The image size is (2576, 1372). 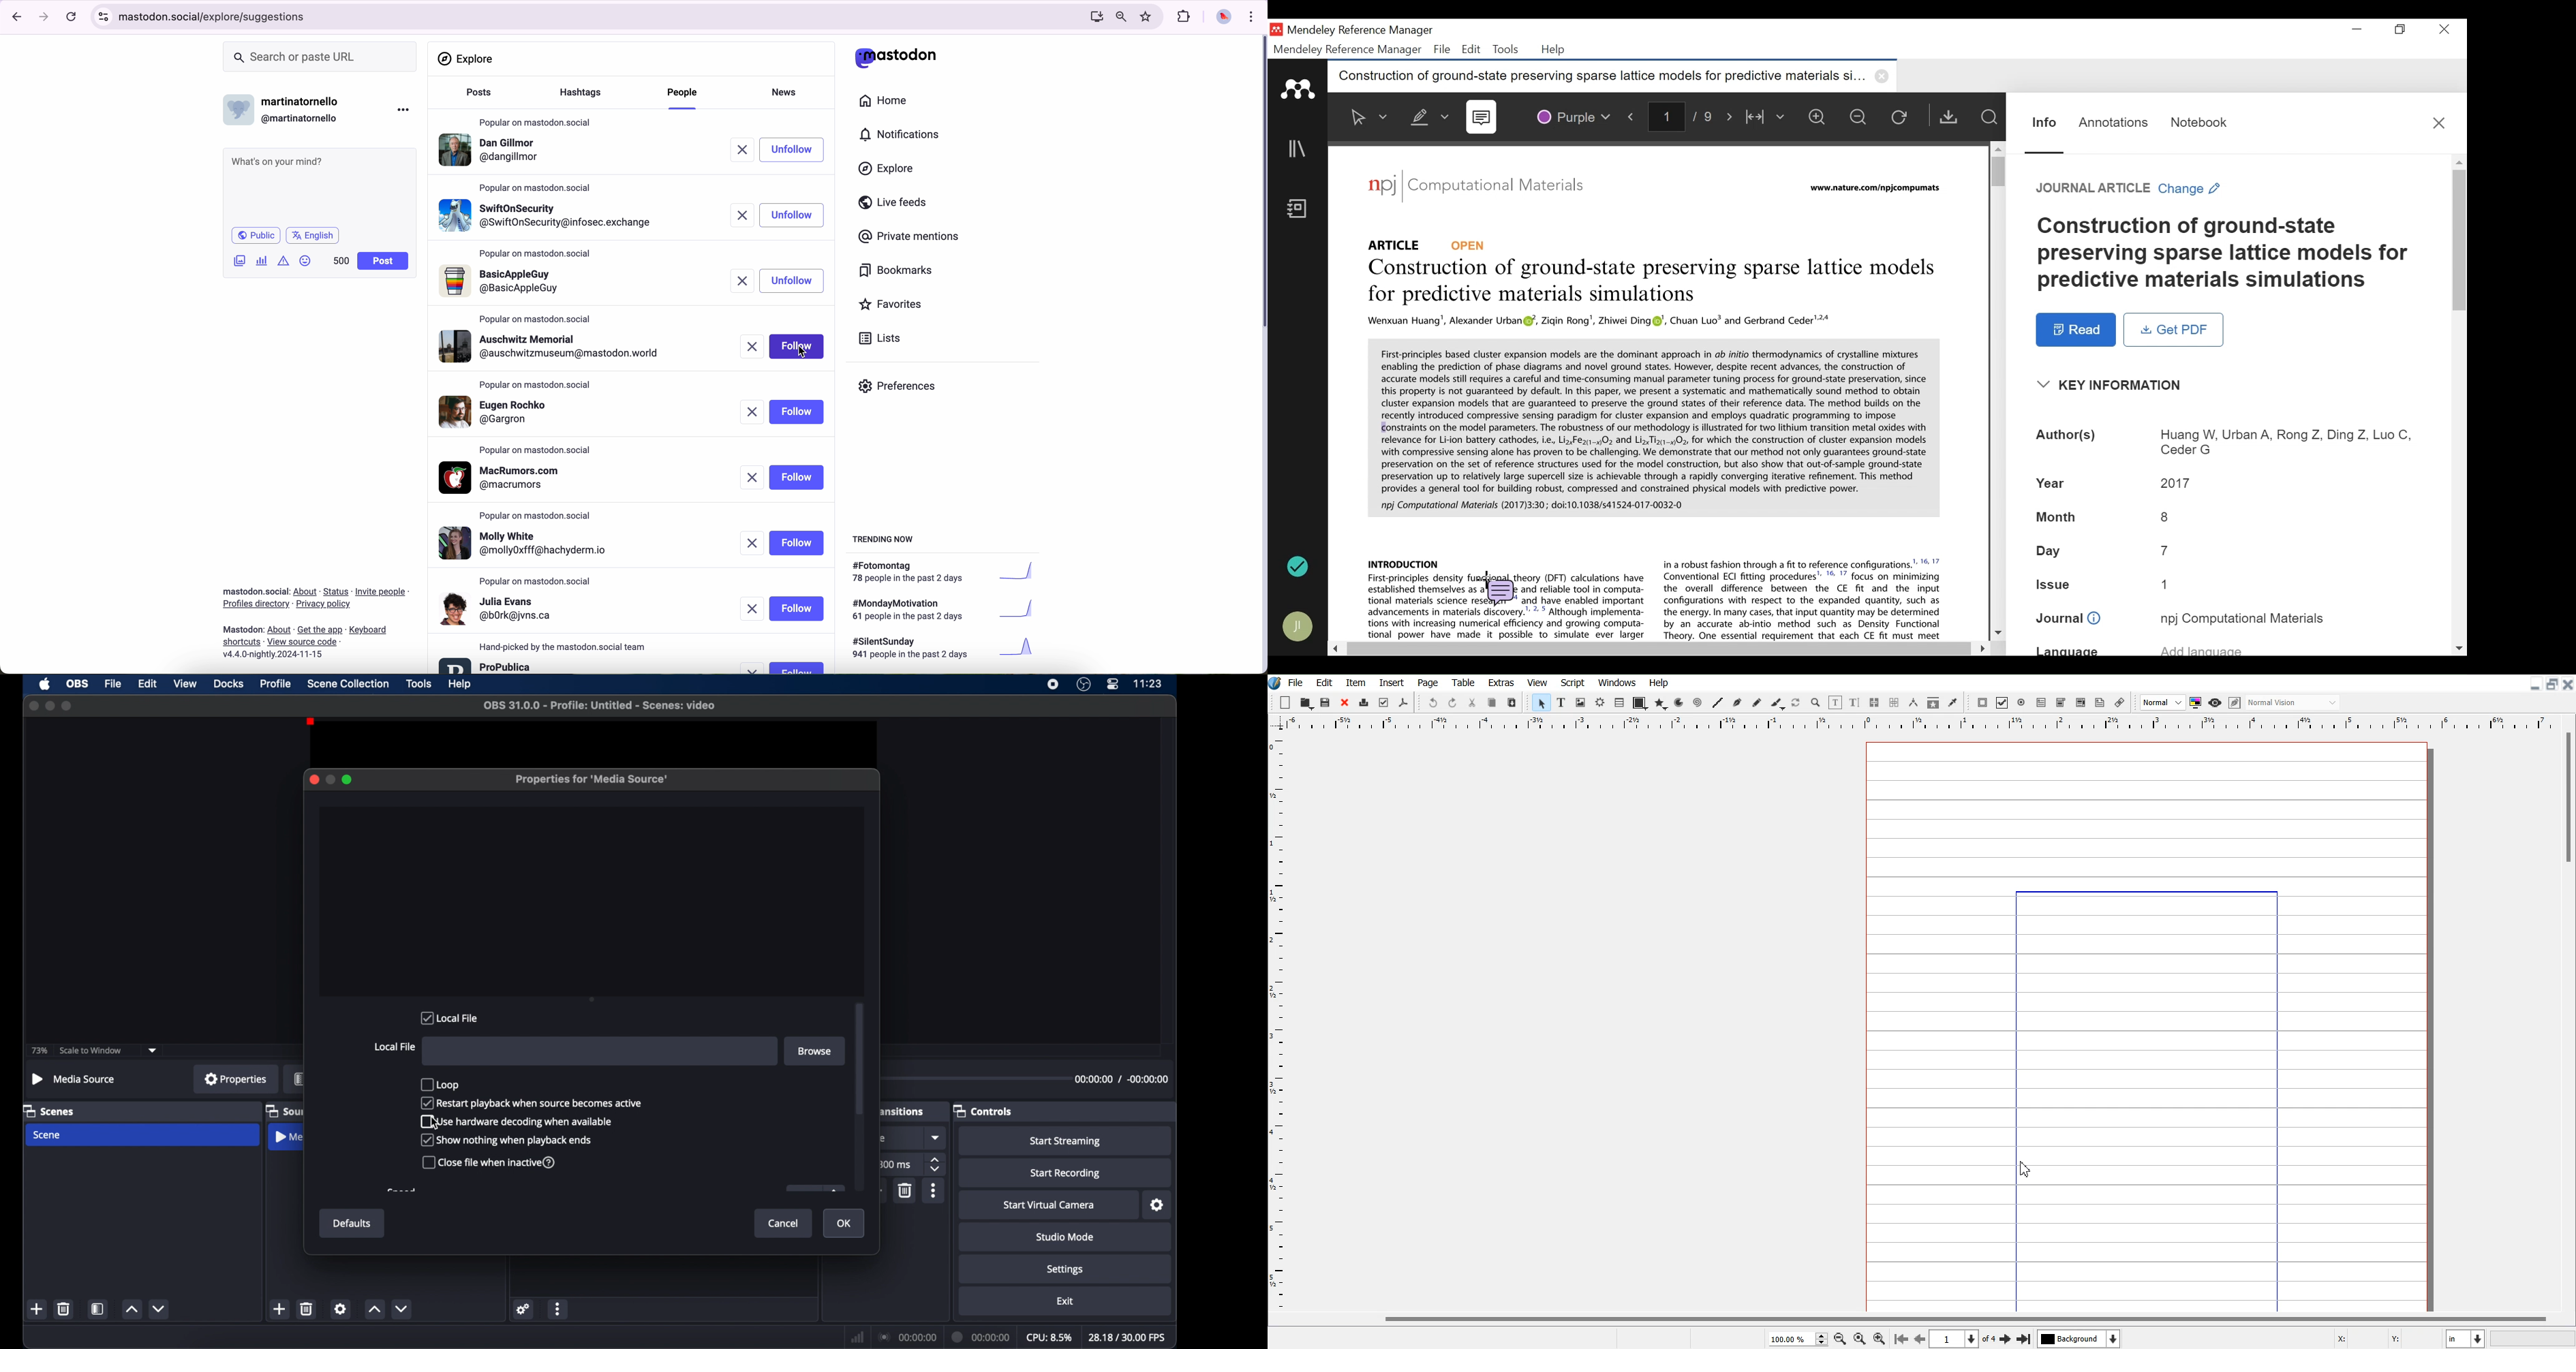 I want to click on navigate foward, so click(x=44, y=17).